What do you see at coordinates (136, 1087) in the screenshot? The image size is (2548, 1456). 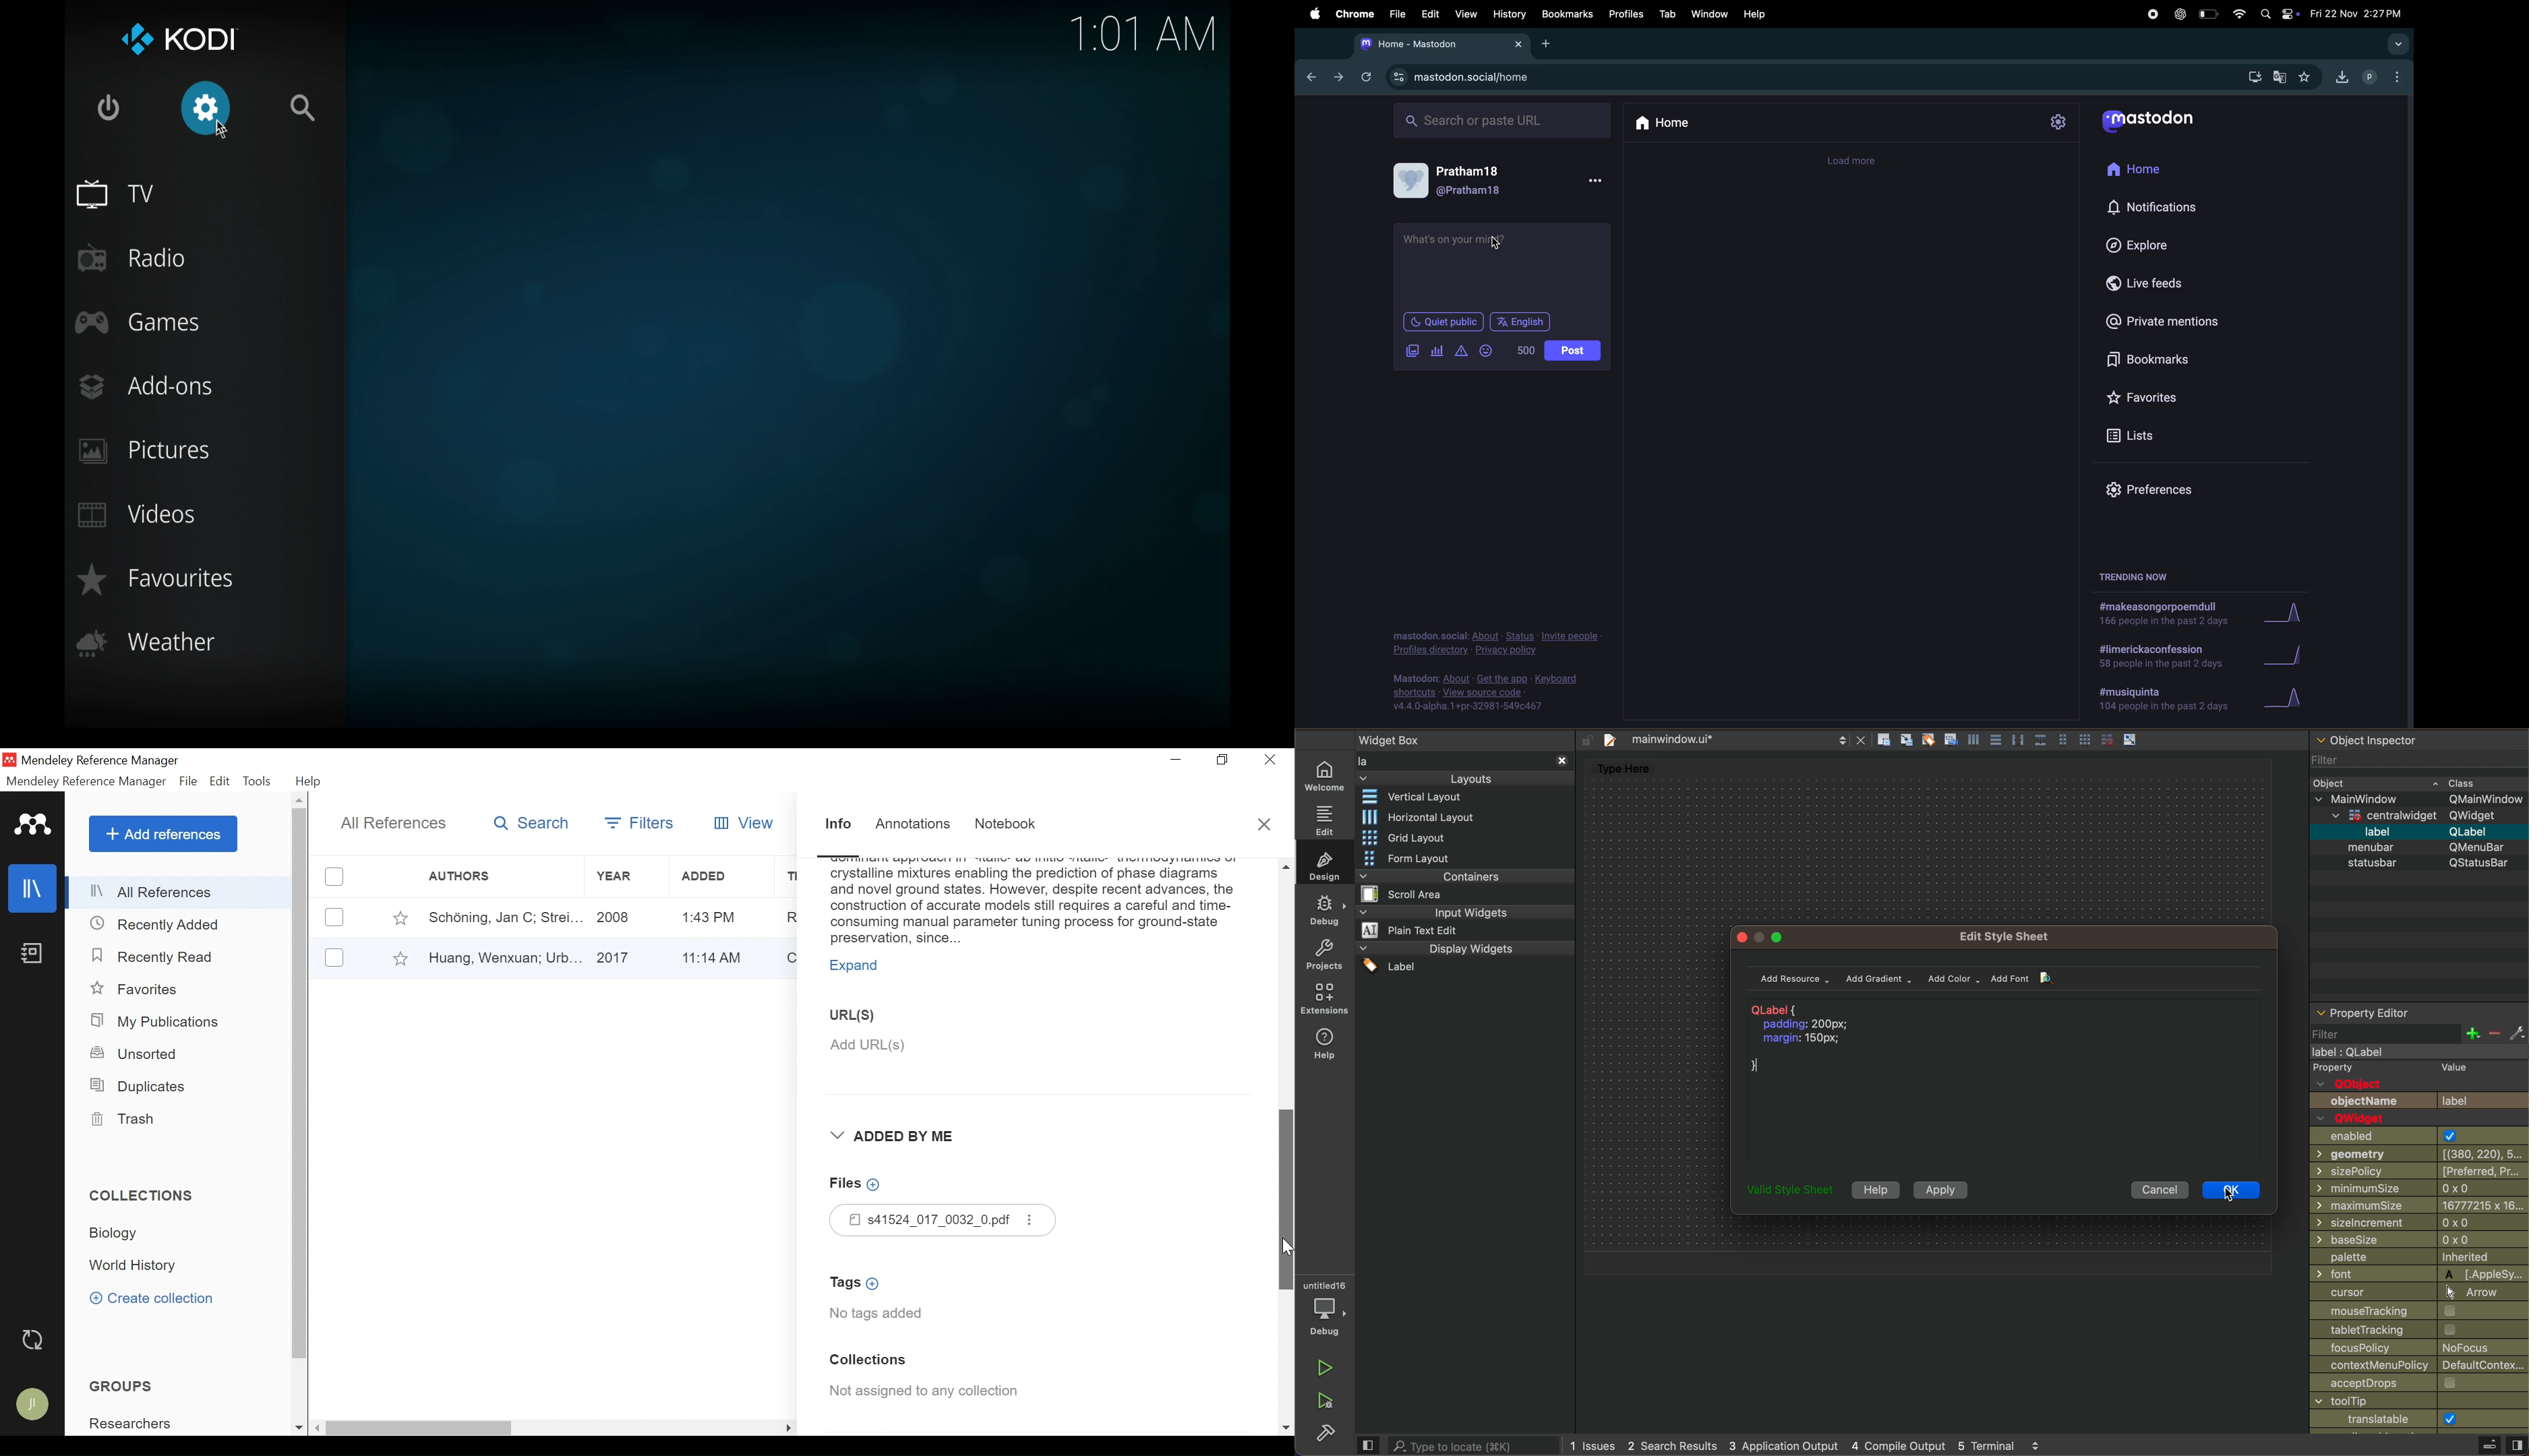 I see `Duplicates` at bounding box center [136, 1087].